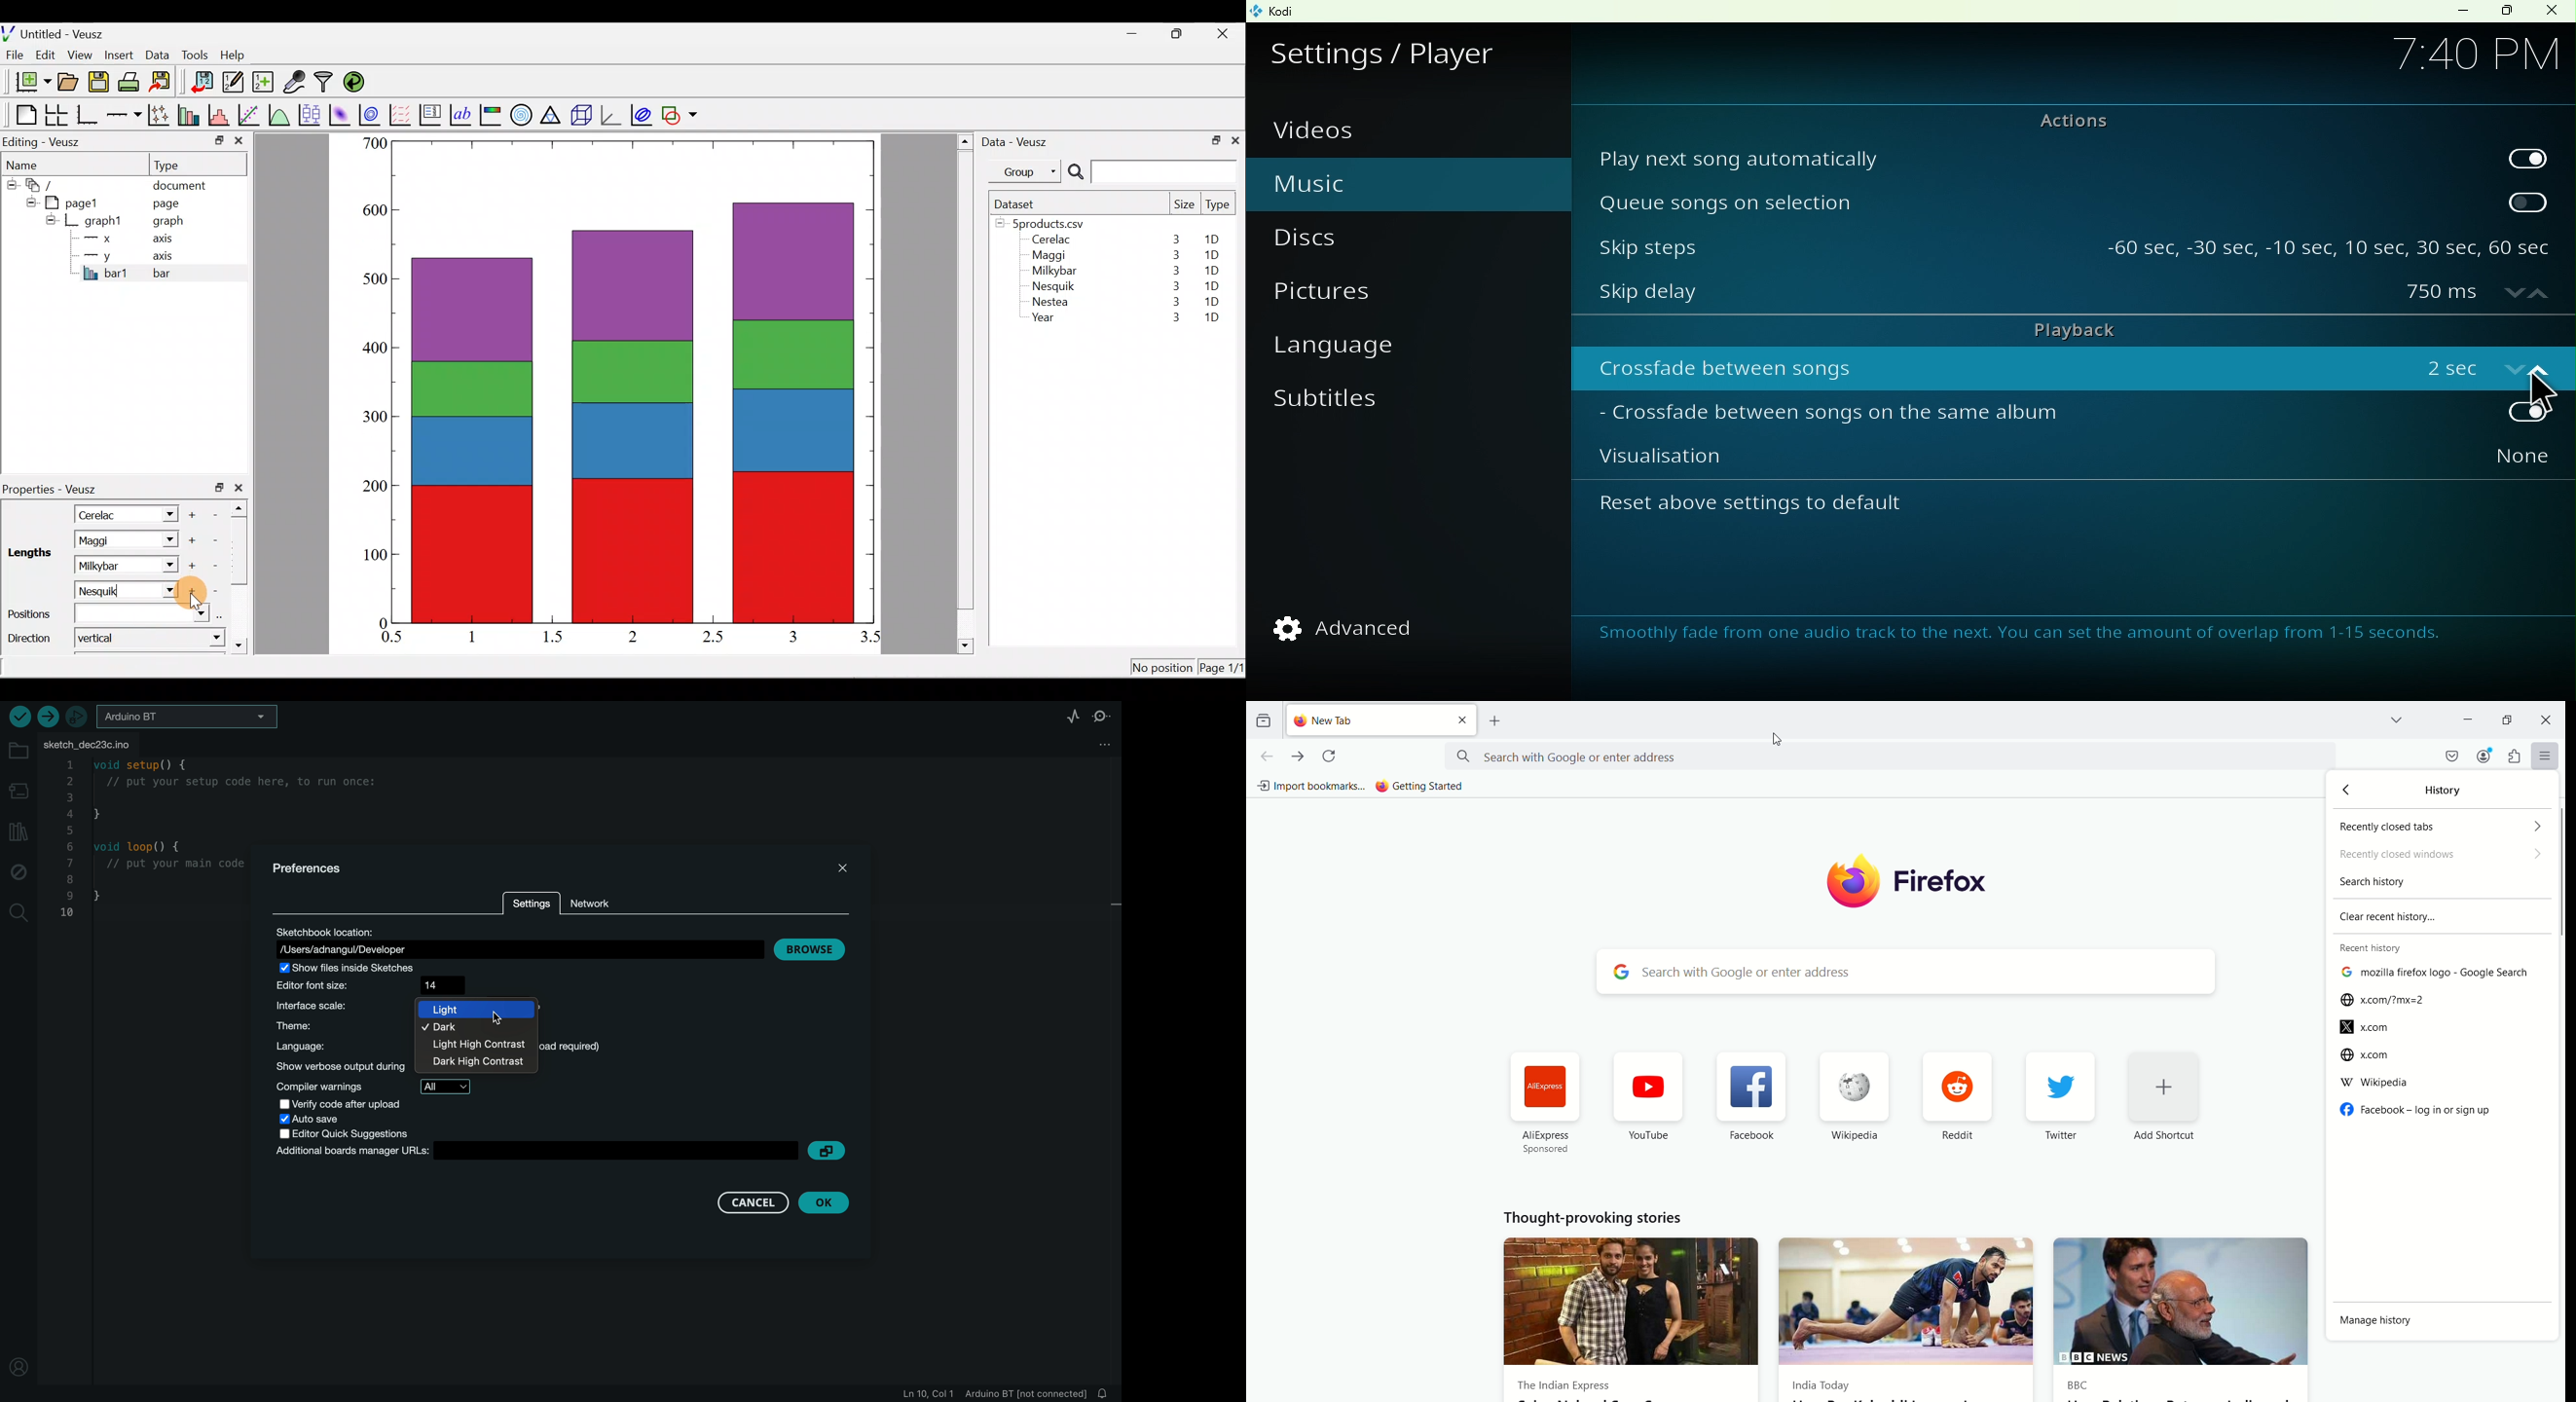 The height and width of the screenshot is (1428, 2576). What do you see at coordinates (1546, 1107) in the screenshot?
I see `AliExpress` at bounding box center [1546, 1107].